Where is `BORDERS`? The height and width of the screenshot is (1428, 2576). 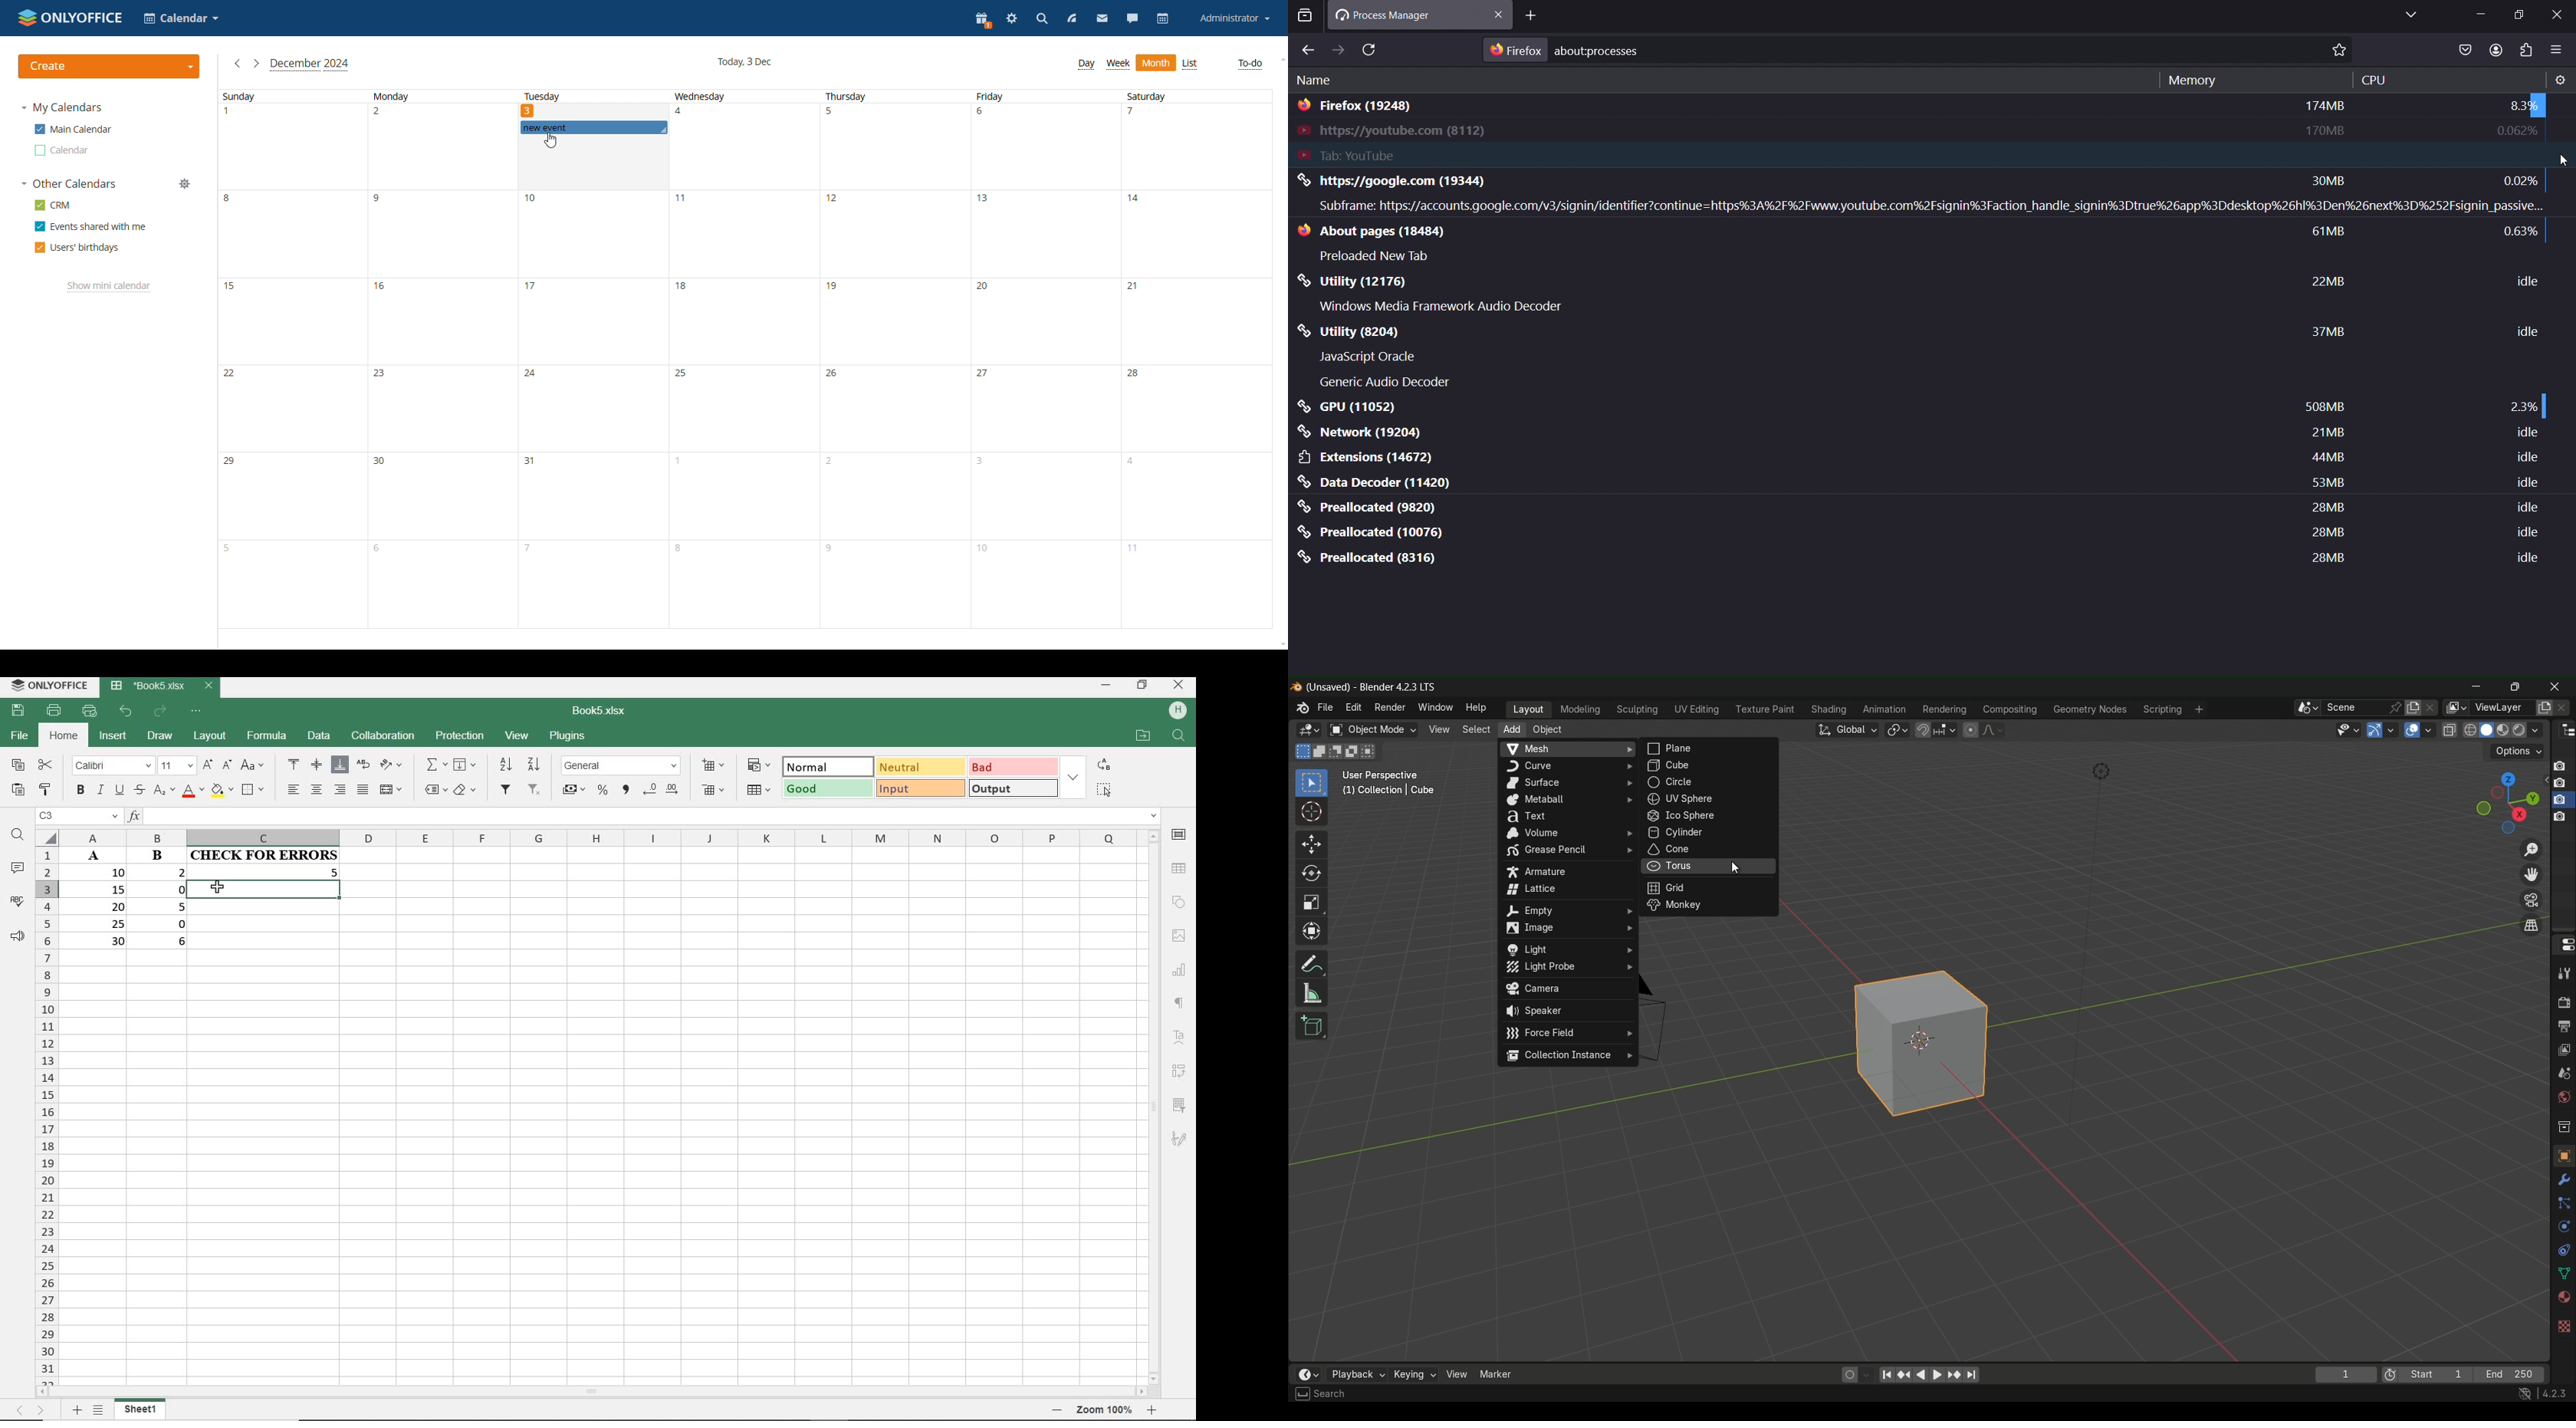 BORDERS is located at coordinates (256, 789).